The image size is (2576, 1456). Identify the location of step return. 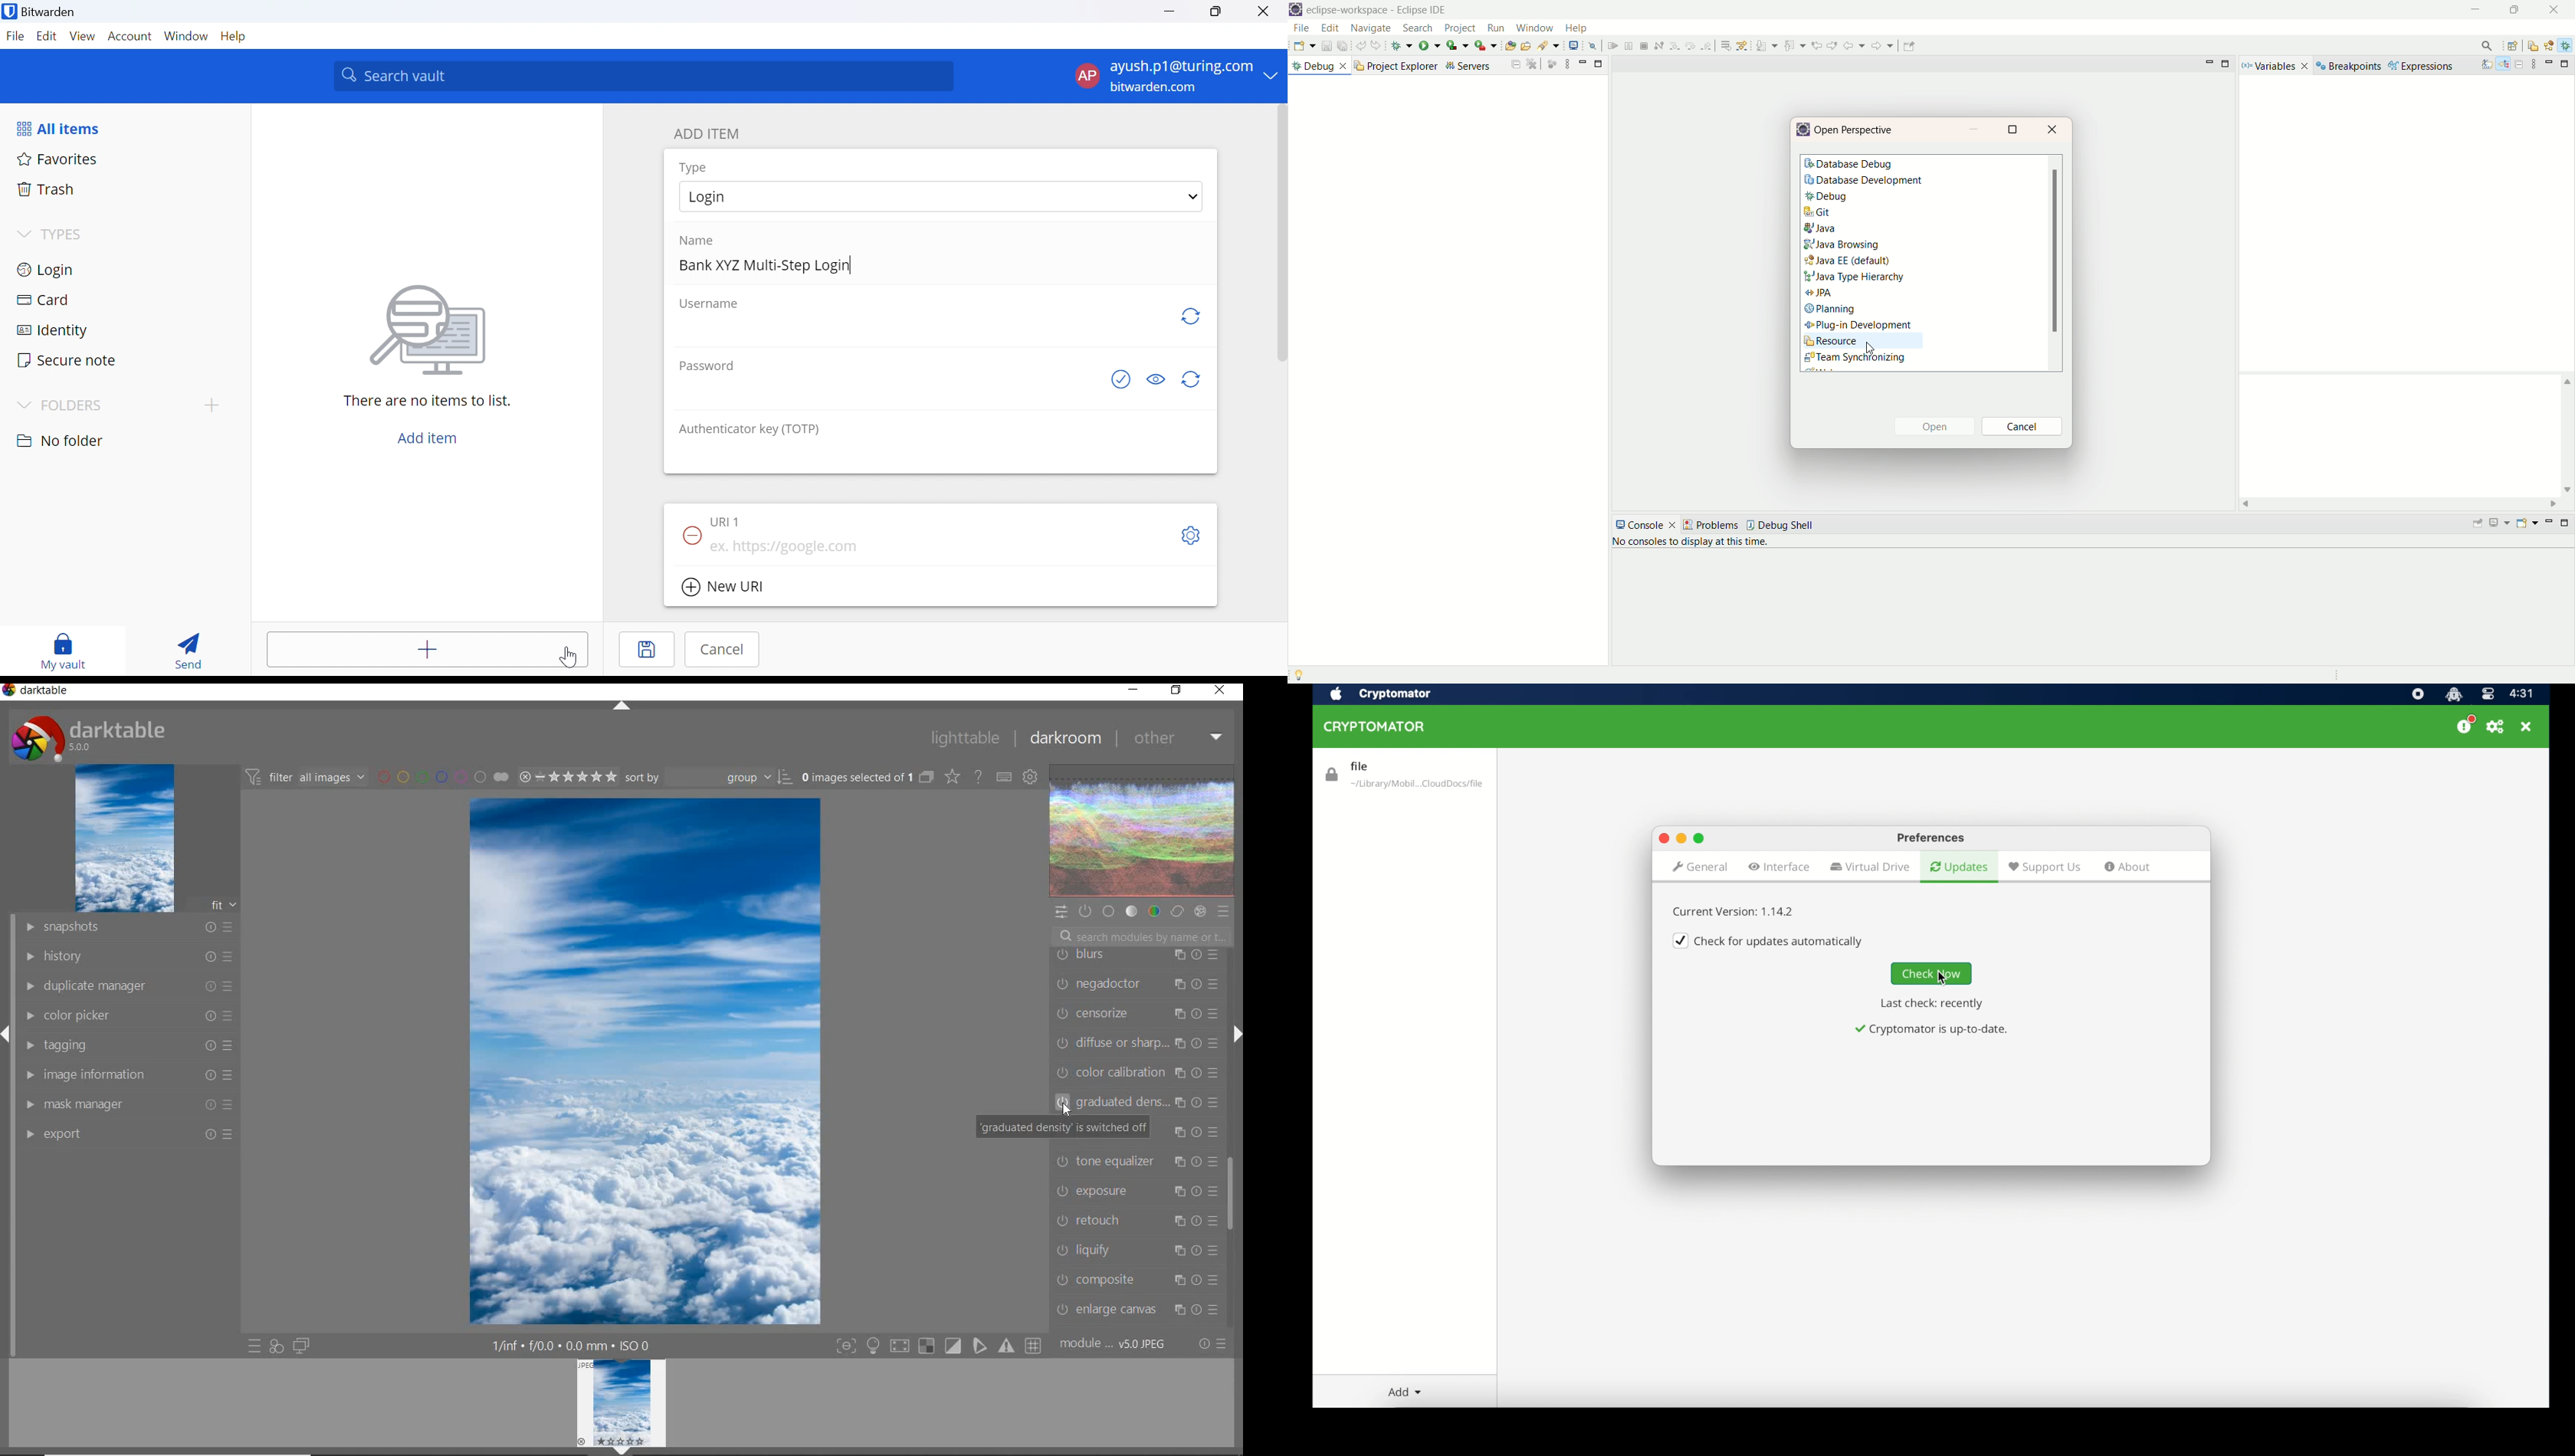
(1805, 46).